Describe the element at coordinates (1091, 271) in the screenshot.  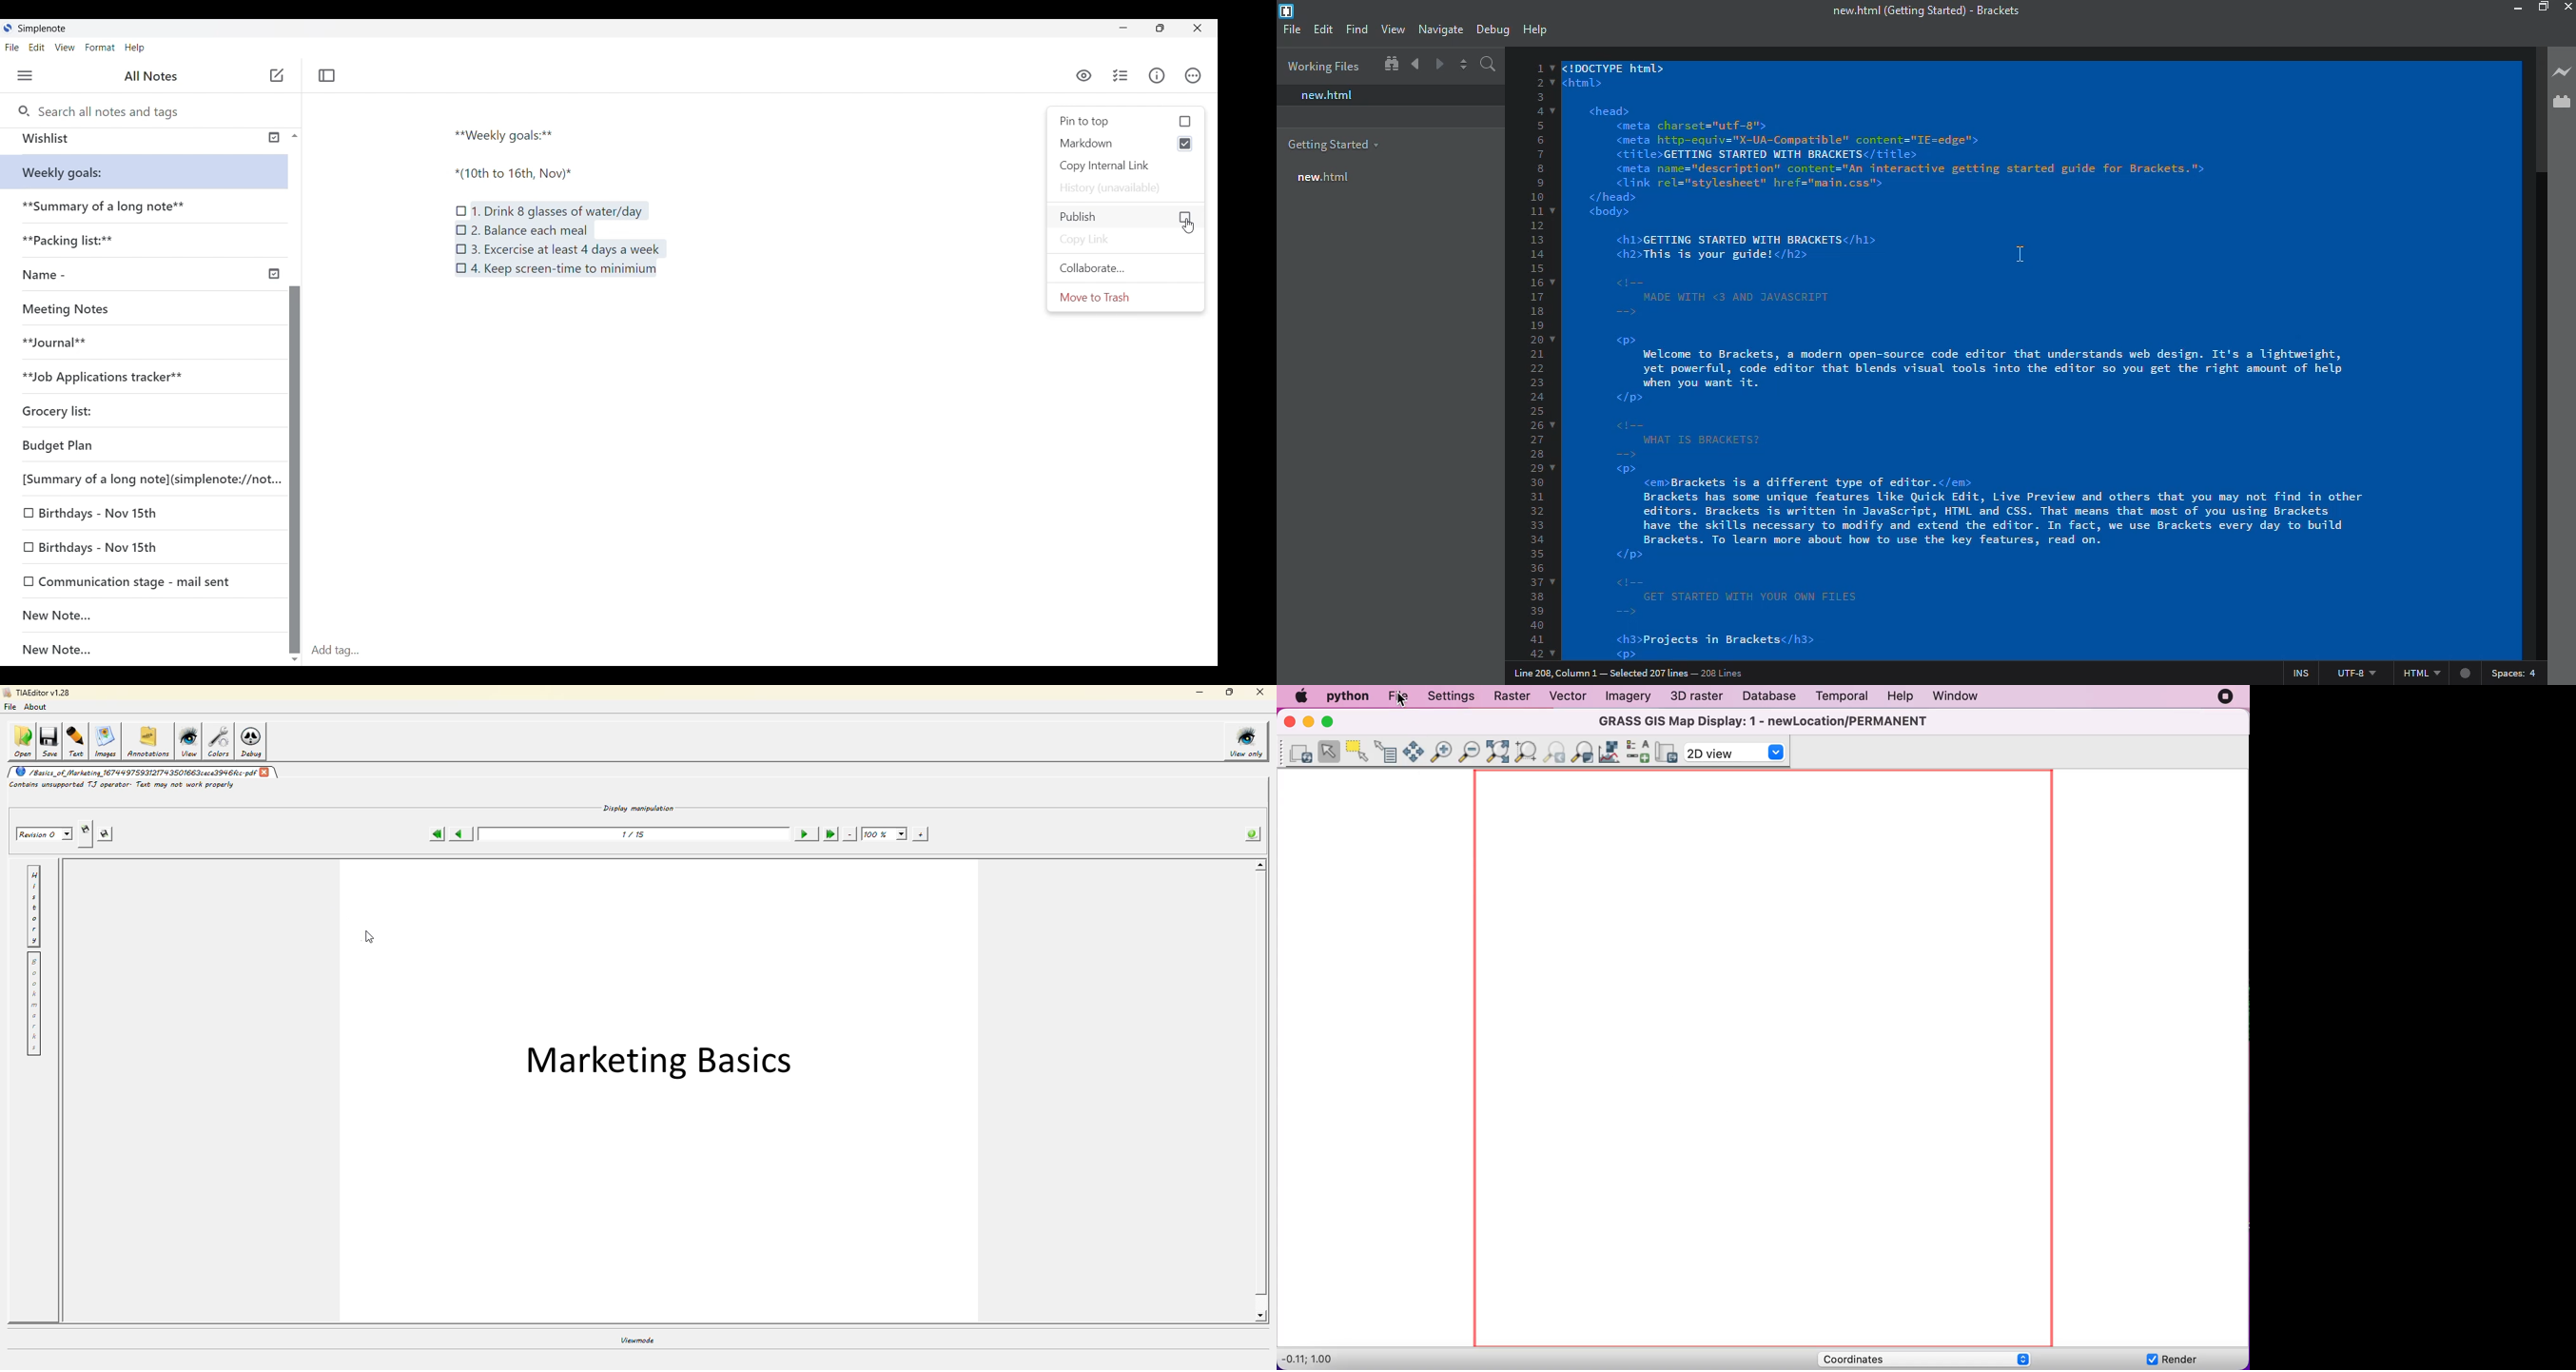
I see `Collaborate` at that location.